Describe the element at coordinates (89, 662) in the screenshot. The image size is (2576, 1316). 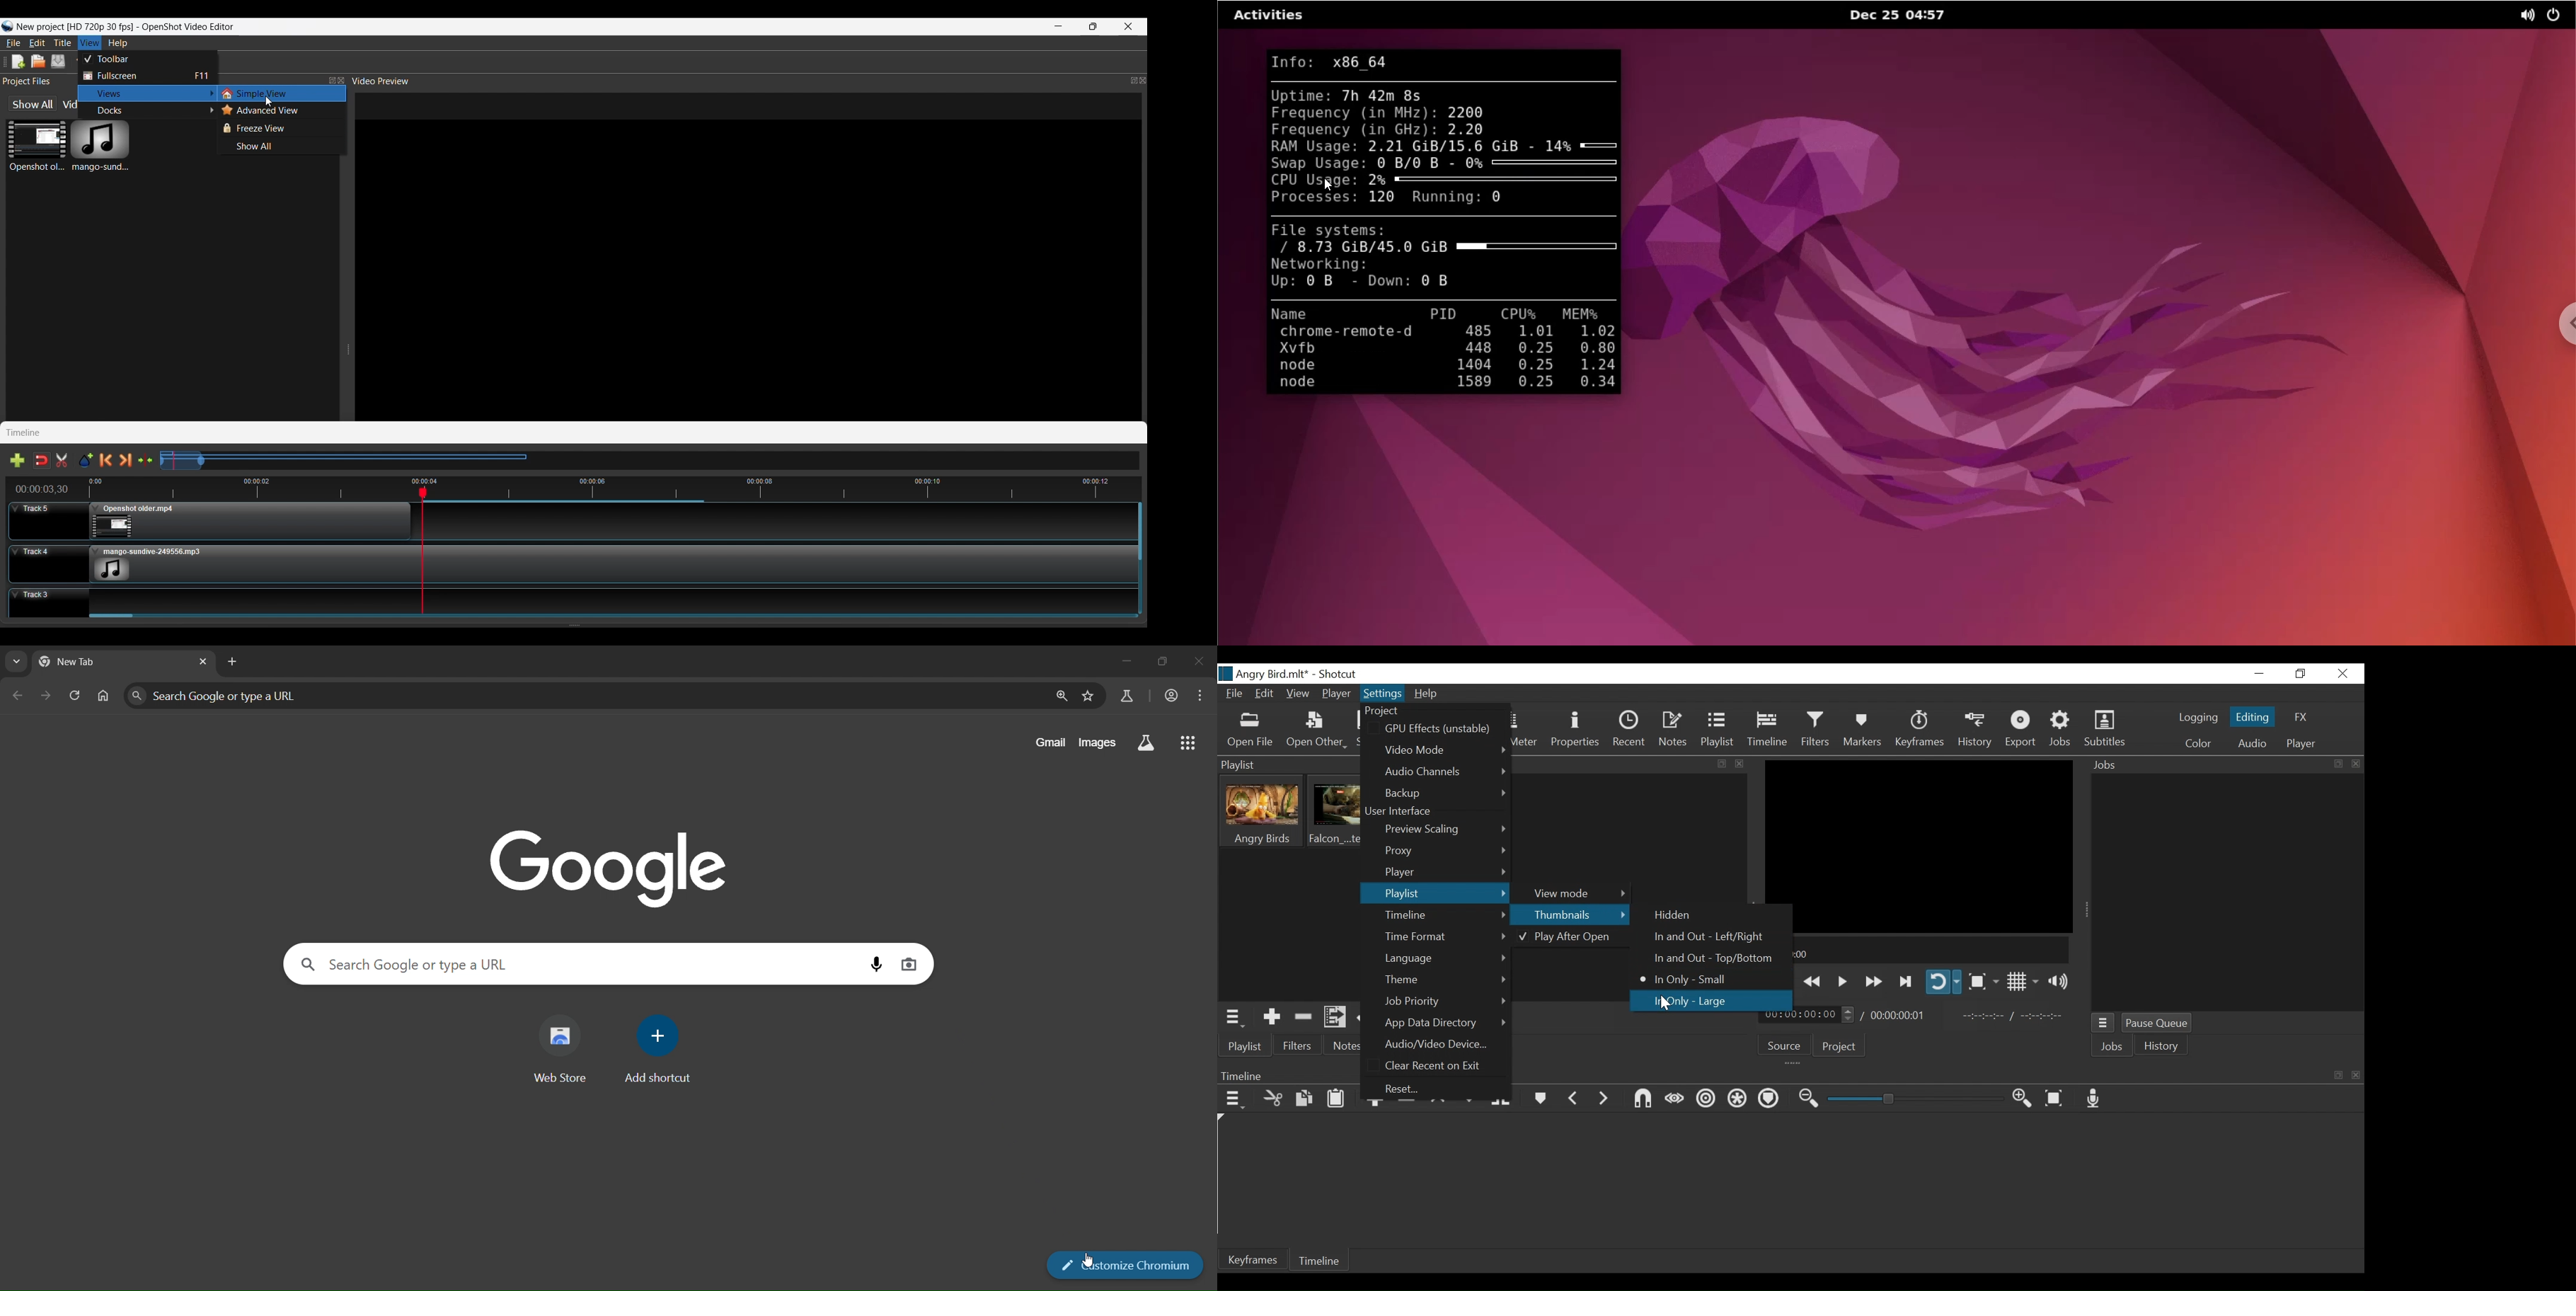
I see `currrent page` at that location.